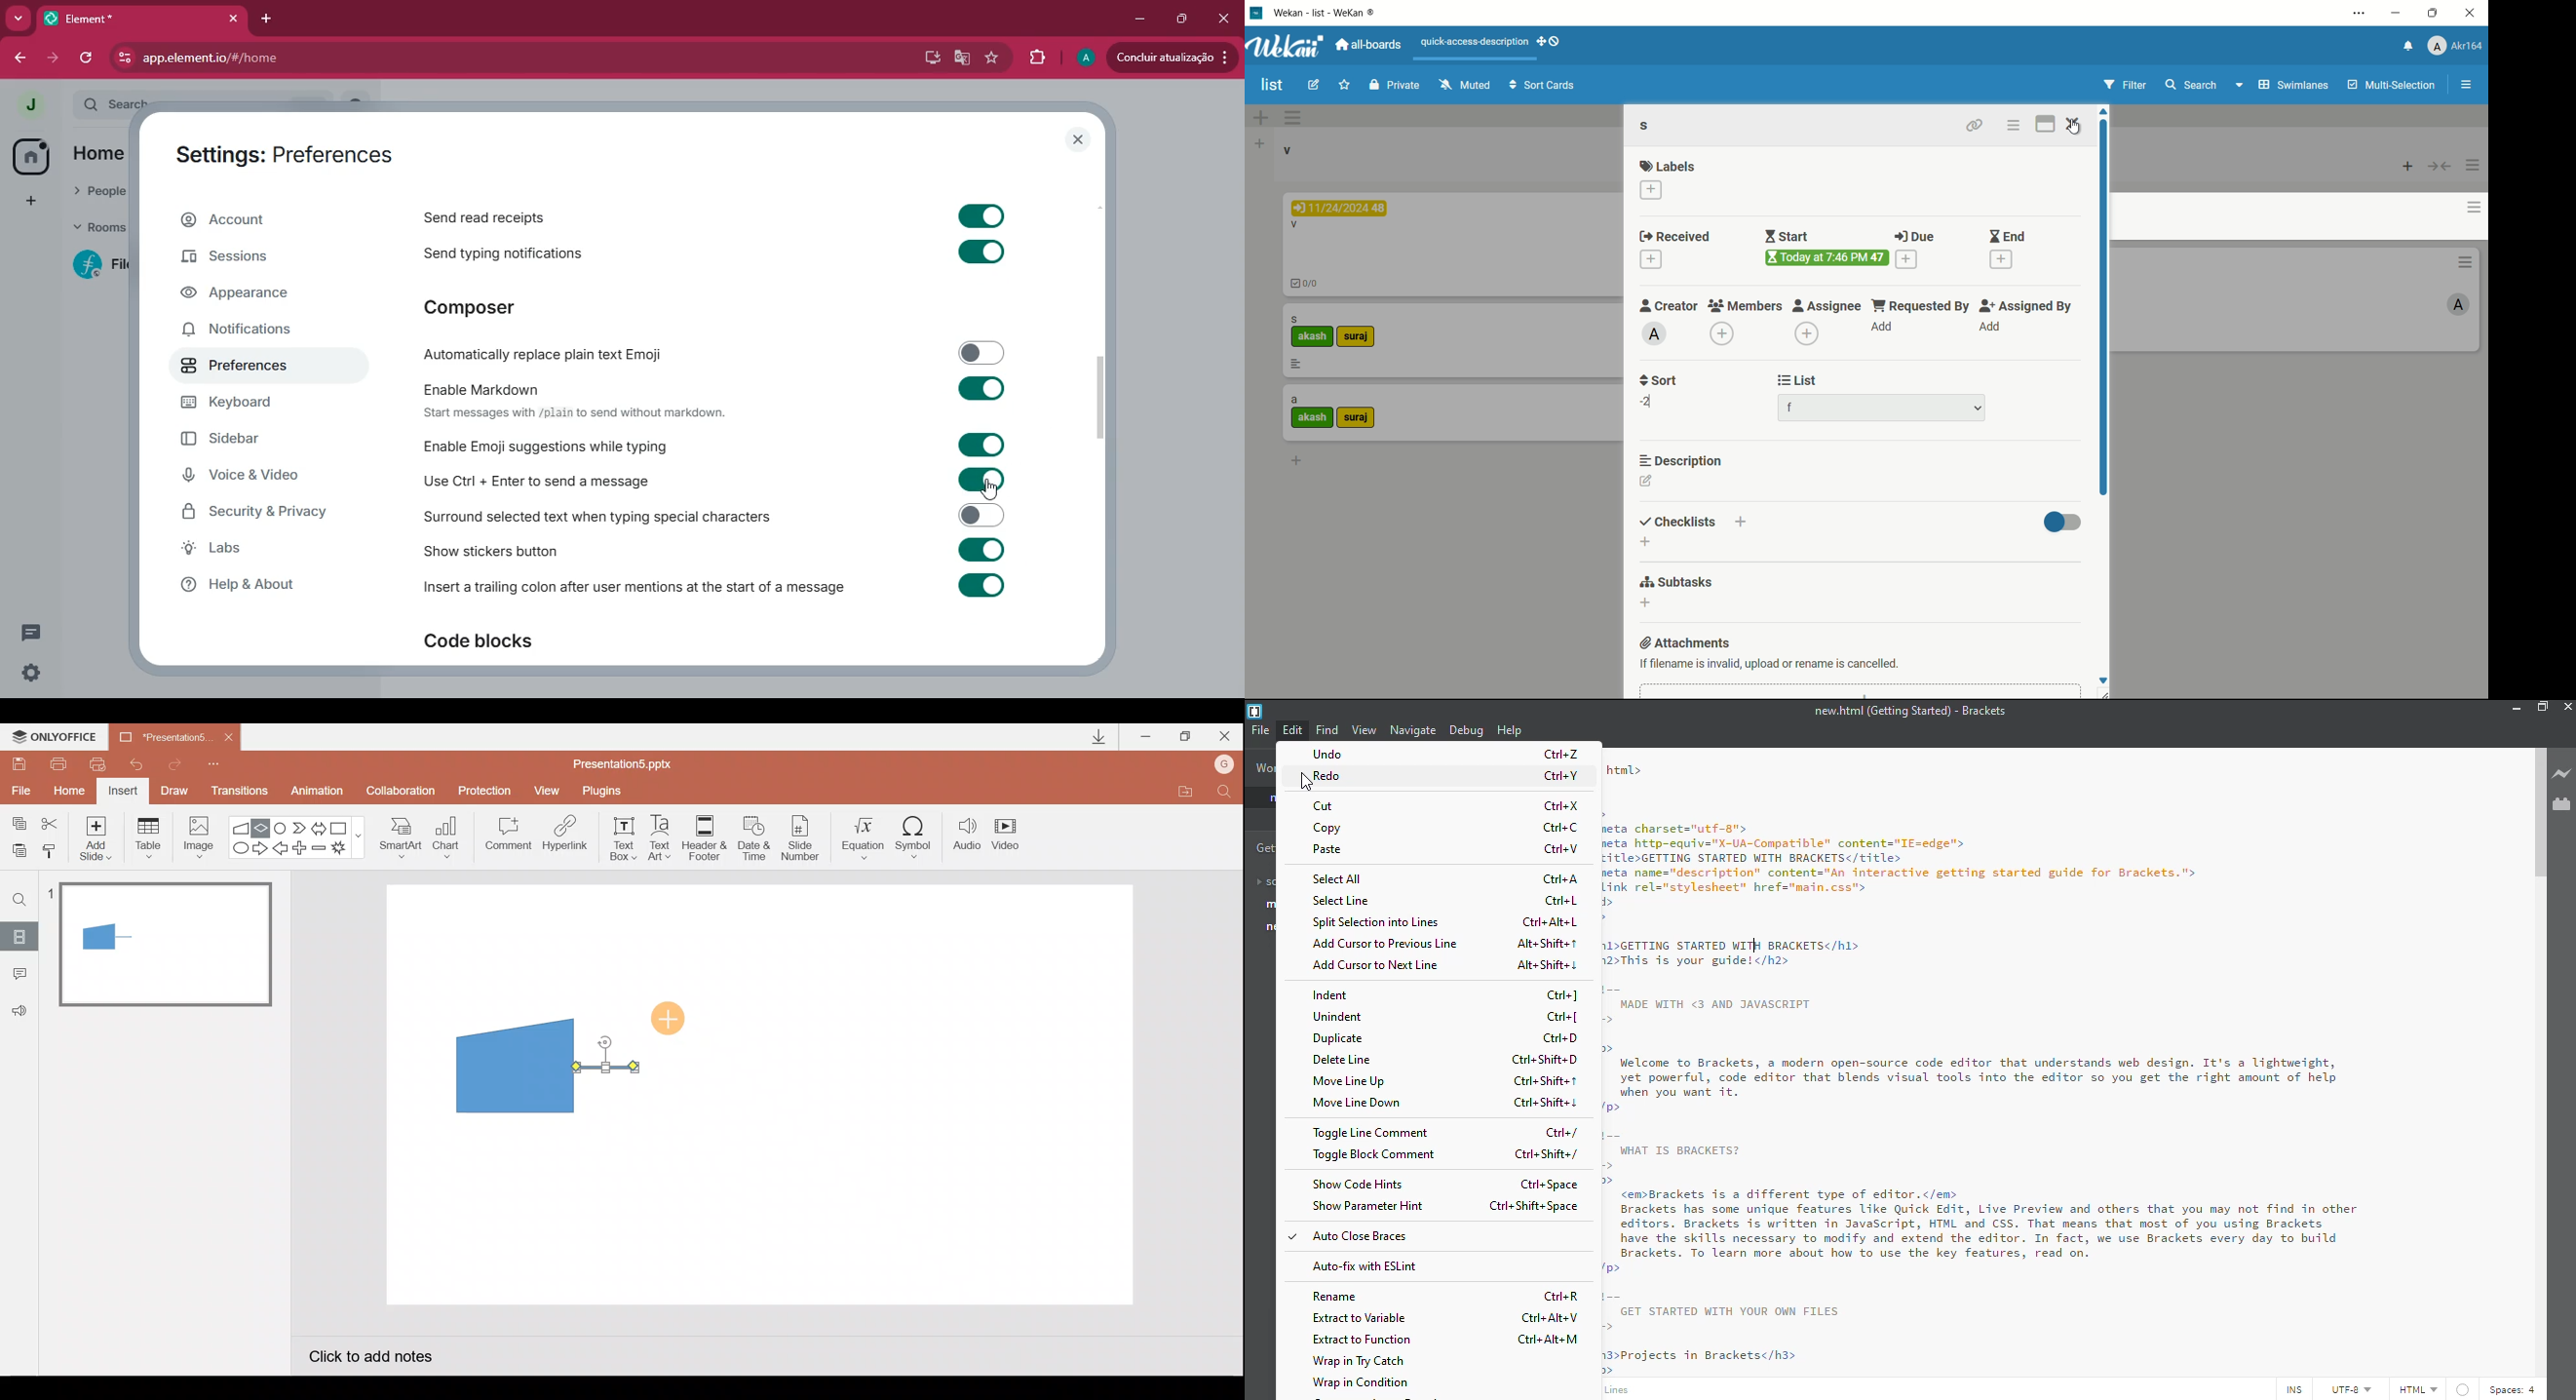 The image size is (2576, 1400). Describe the element at coordinates (1654, 334) in the screenshot. I see `admin` at that location.